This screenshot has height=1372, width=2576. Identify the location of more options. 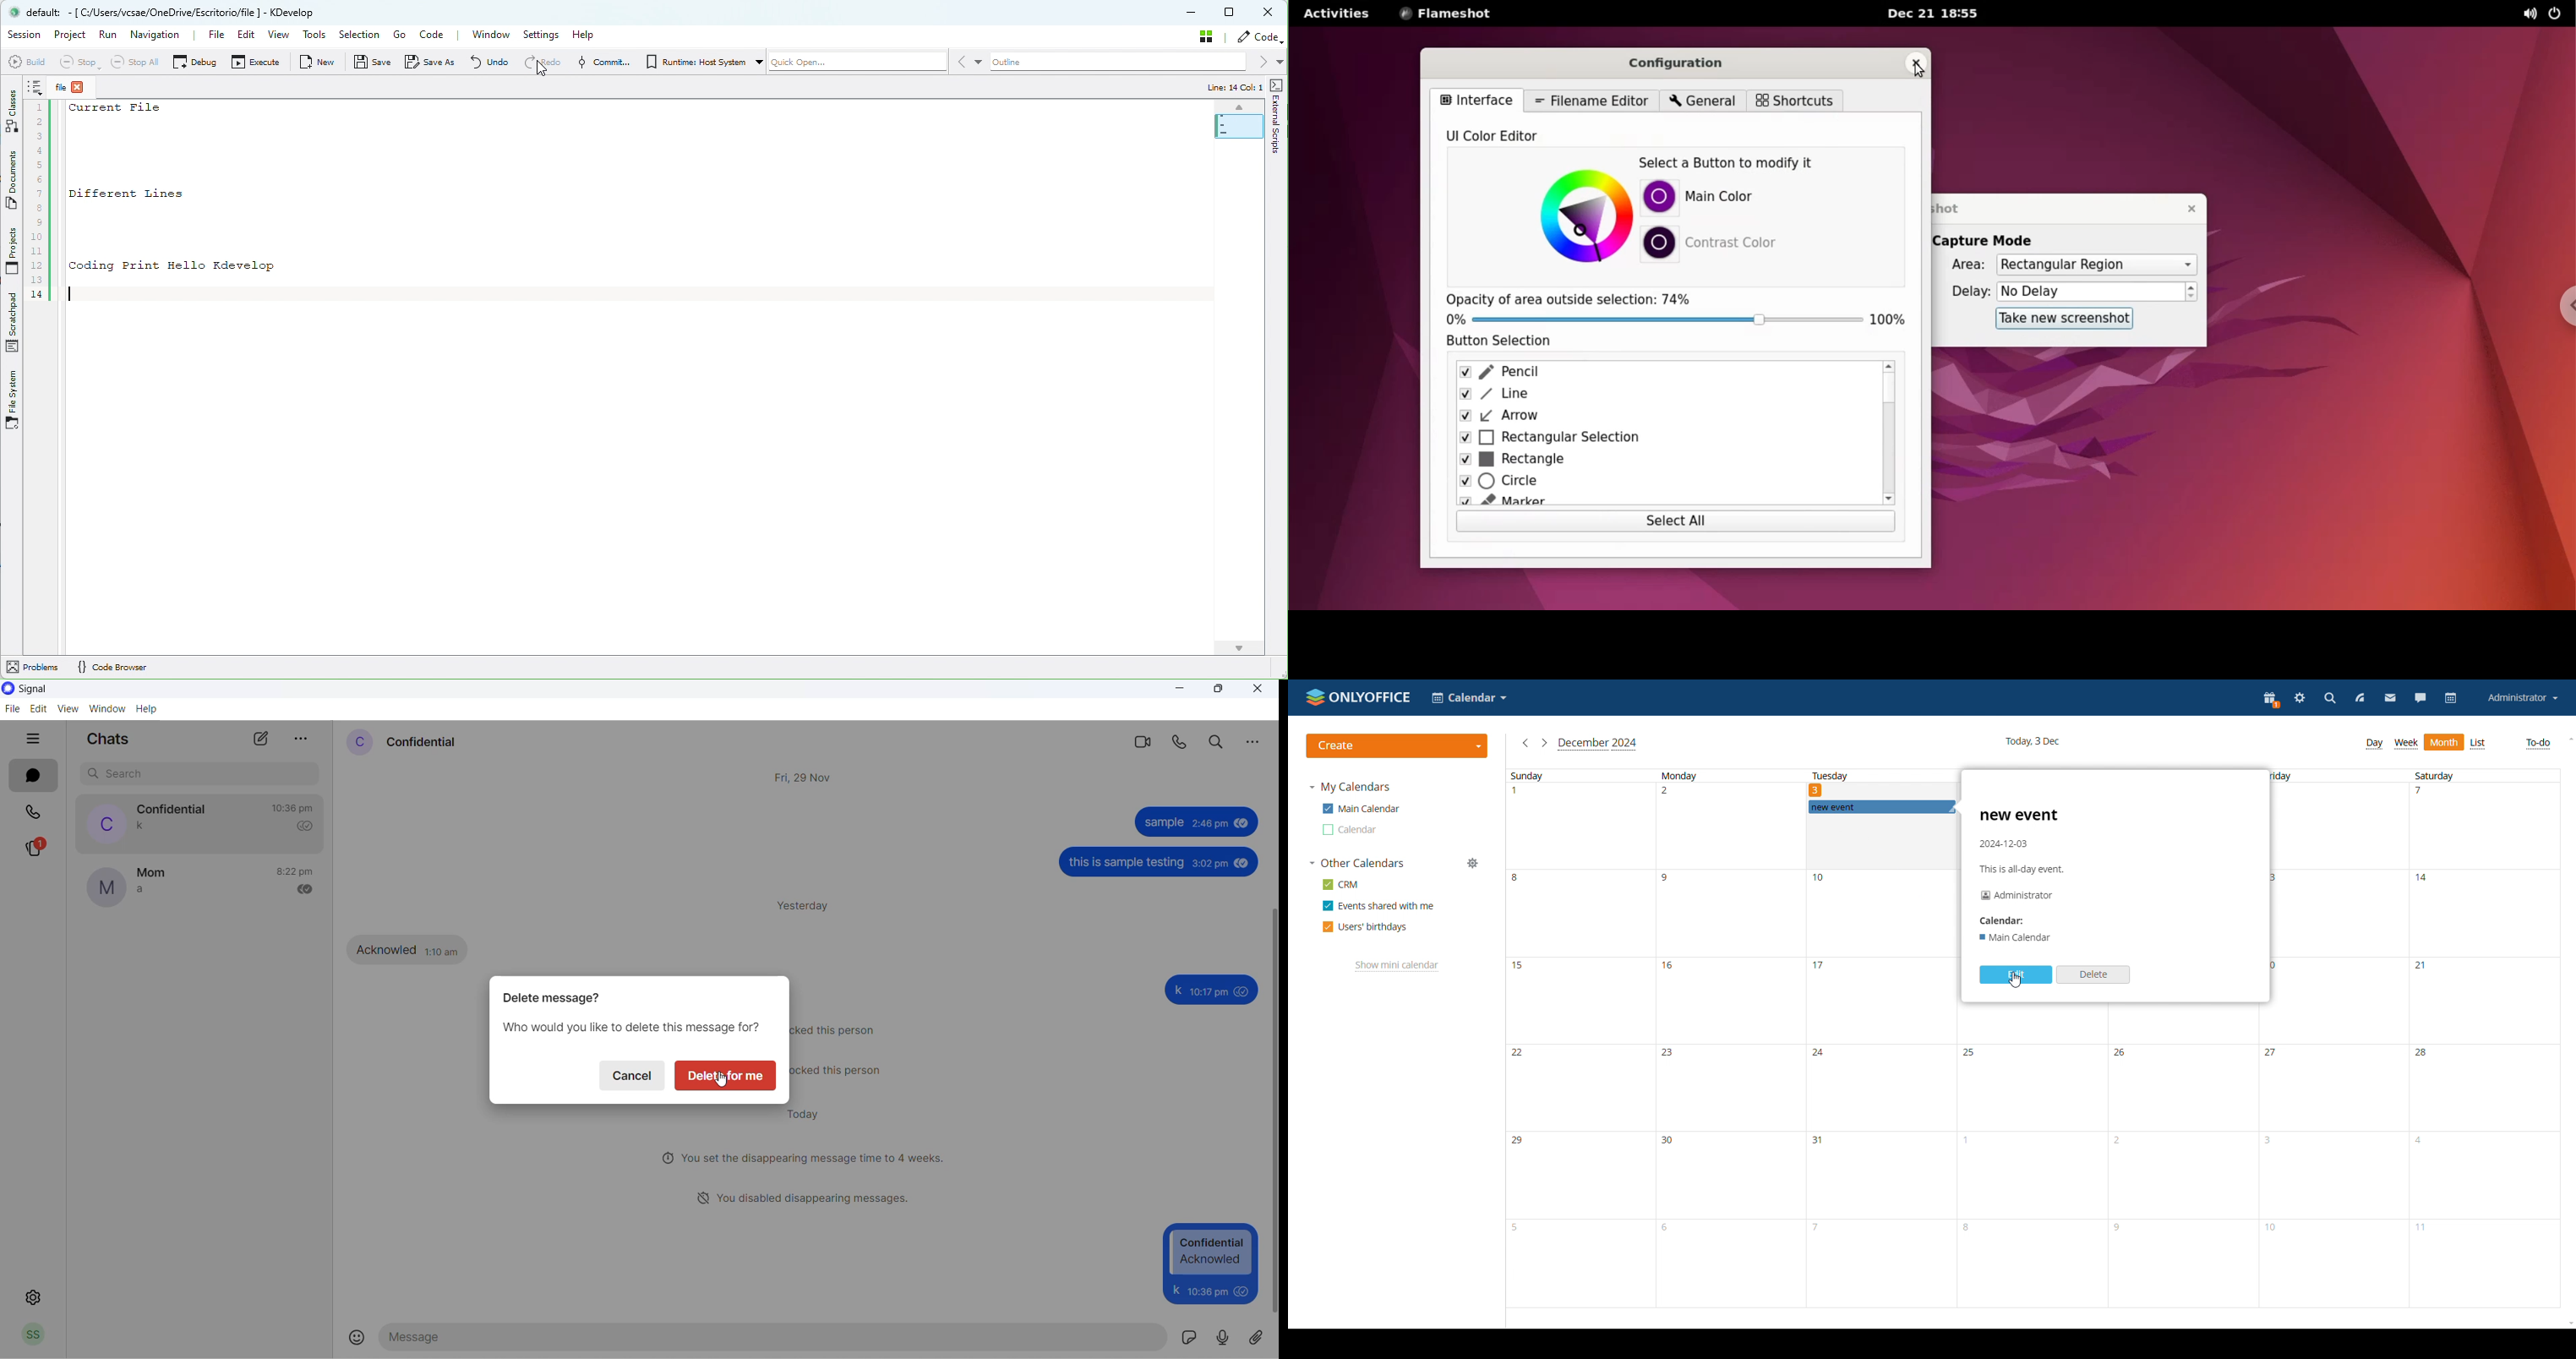
(1256, 741).